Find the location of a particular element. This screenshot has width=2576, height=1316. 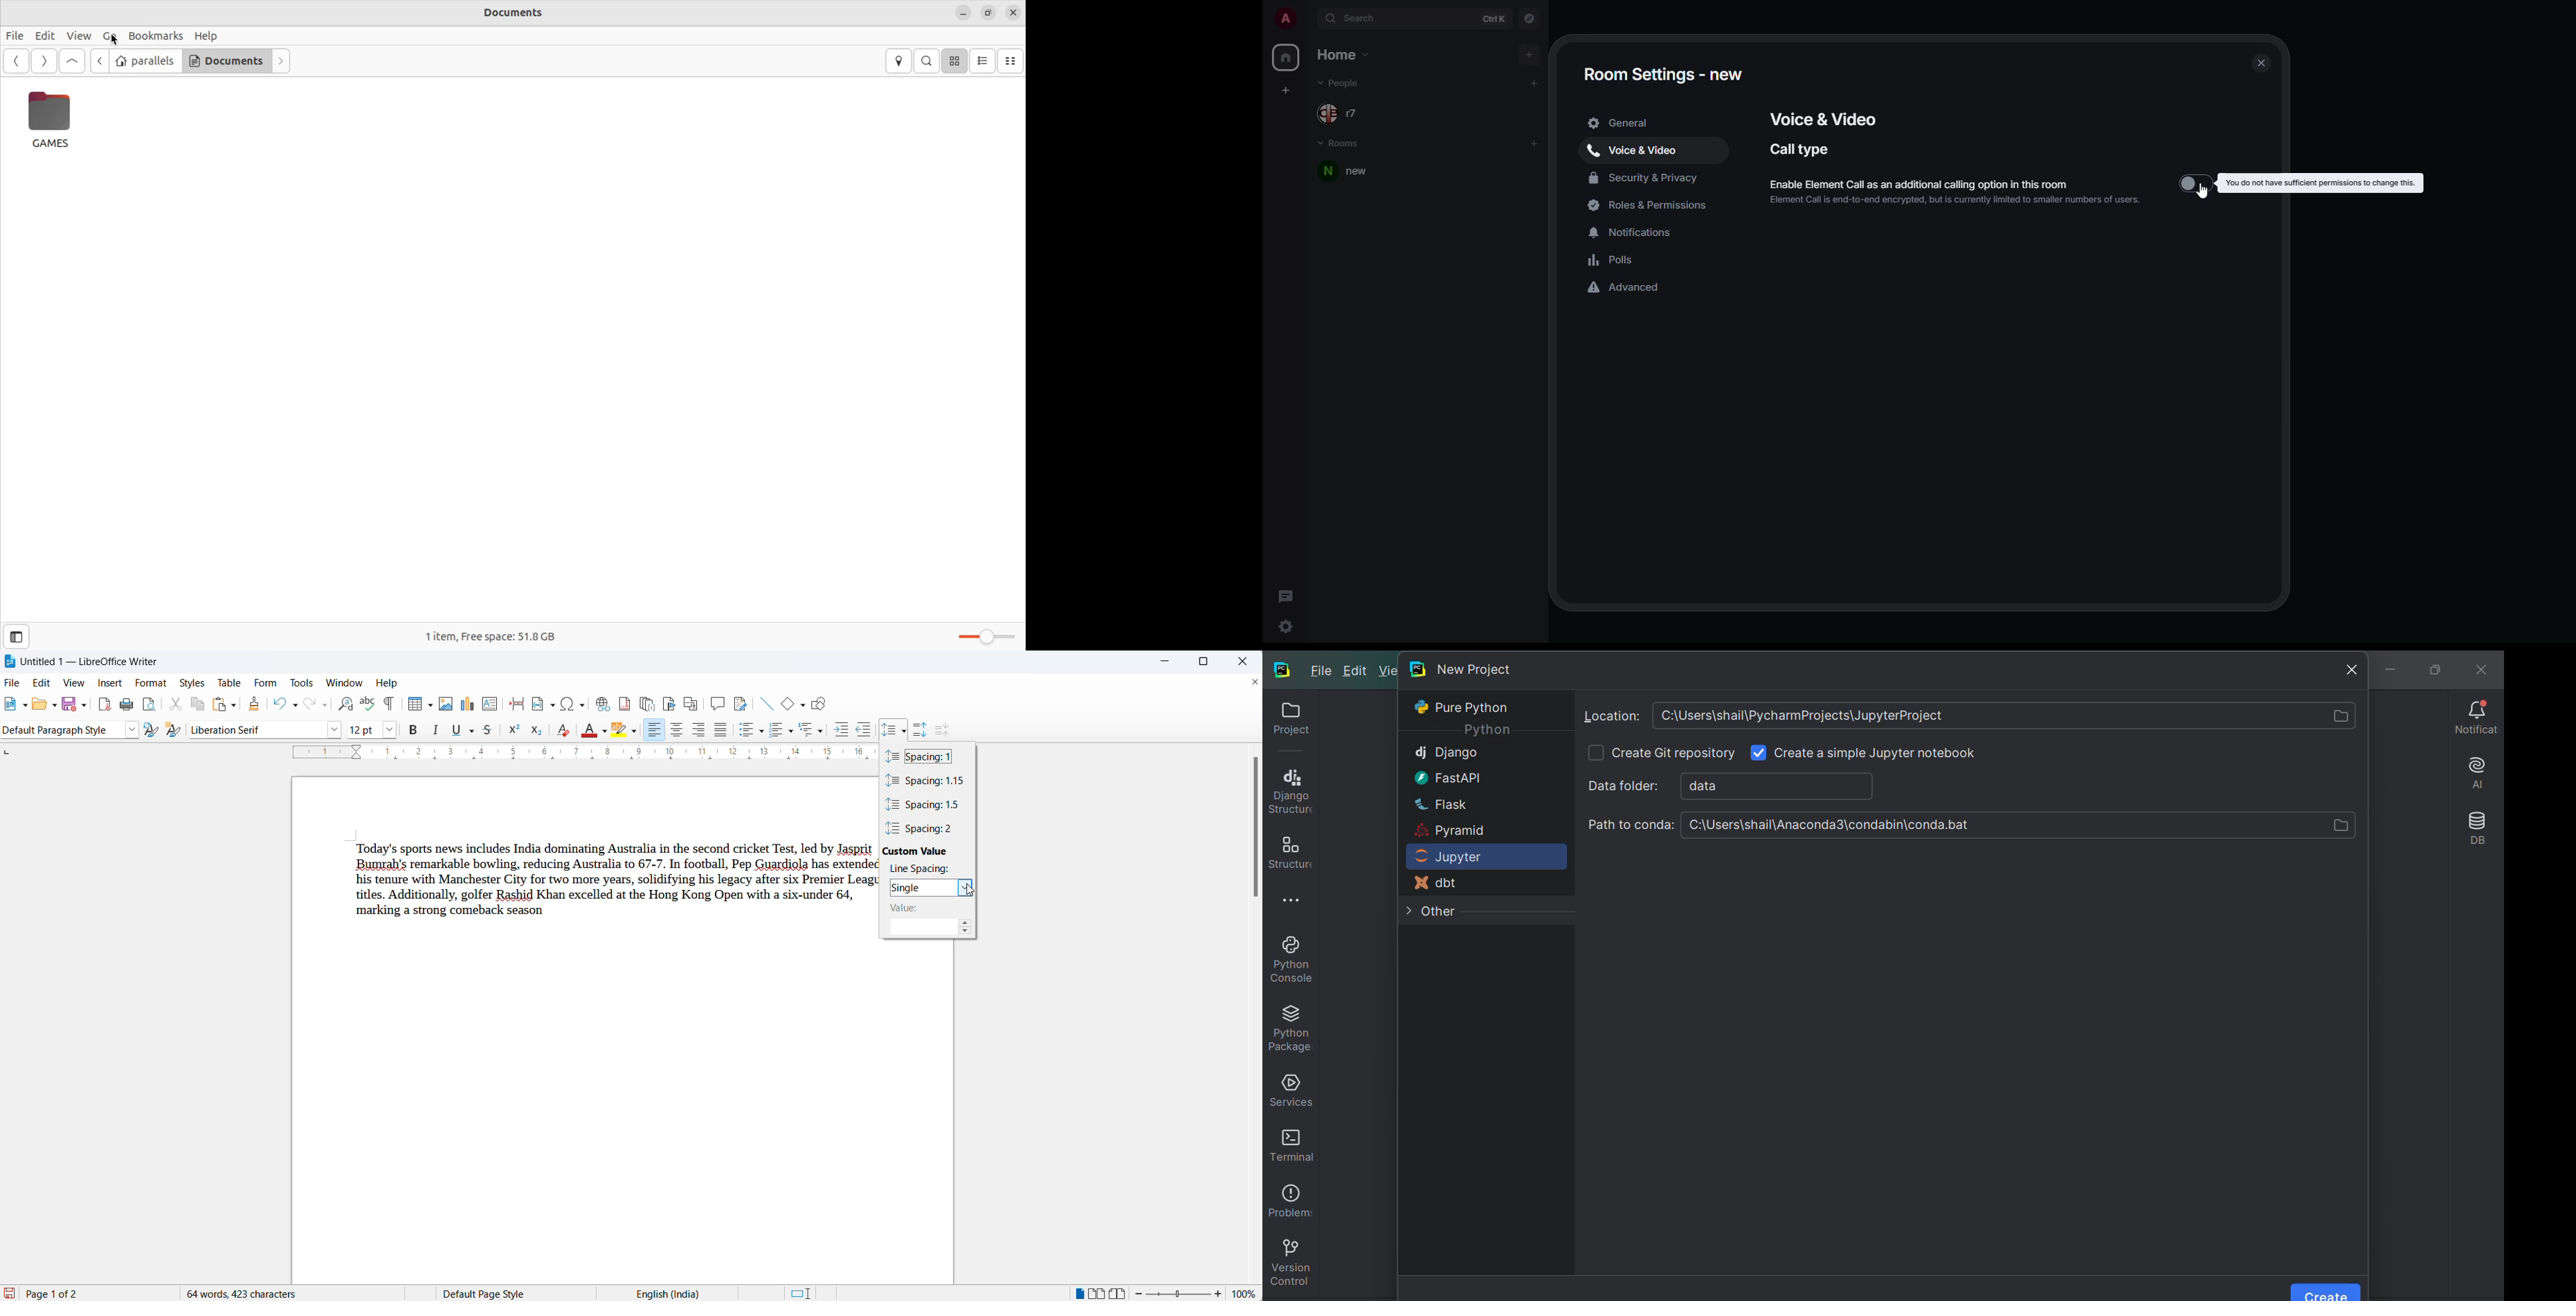

insert endnote is located at coordinates (645, 702).